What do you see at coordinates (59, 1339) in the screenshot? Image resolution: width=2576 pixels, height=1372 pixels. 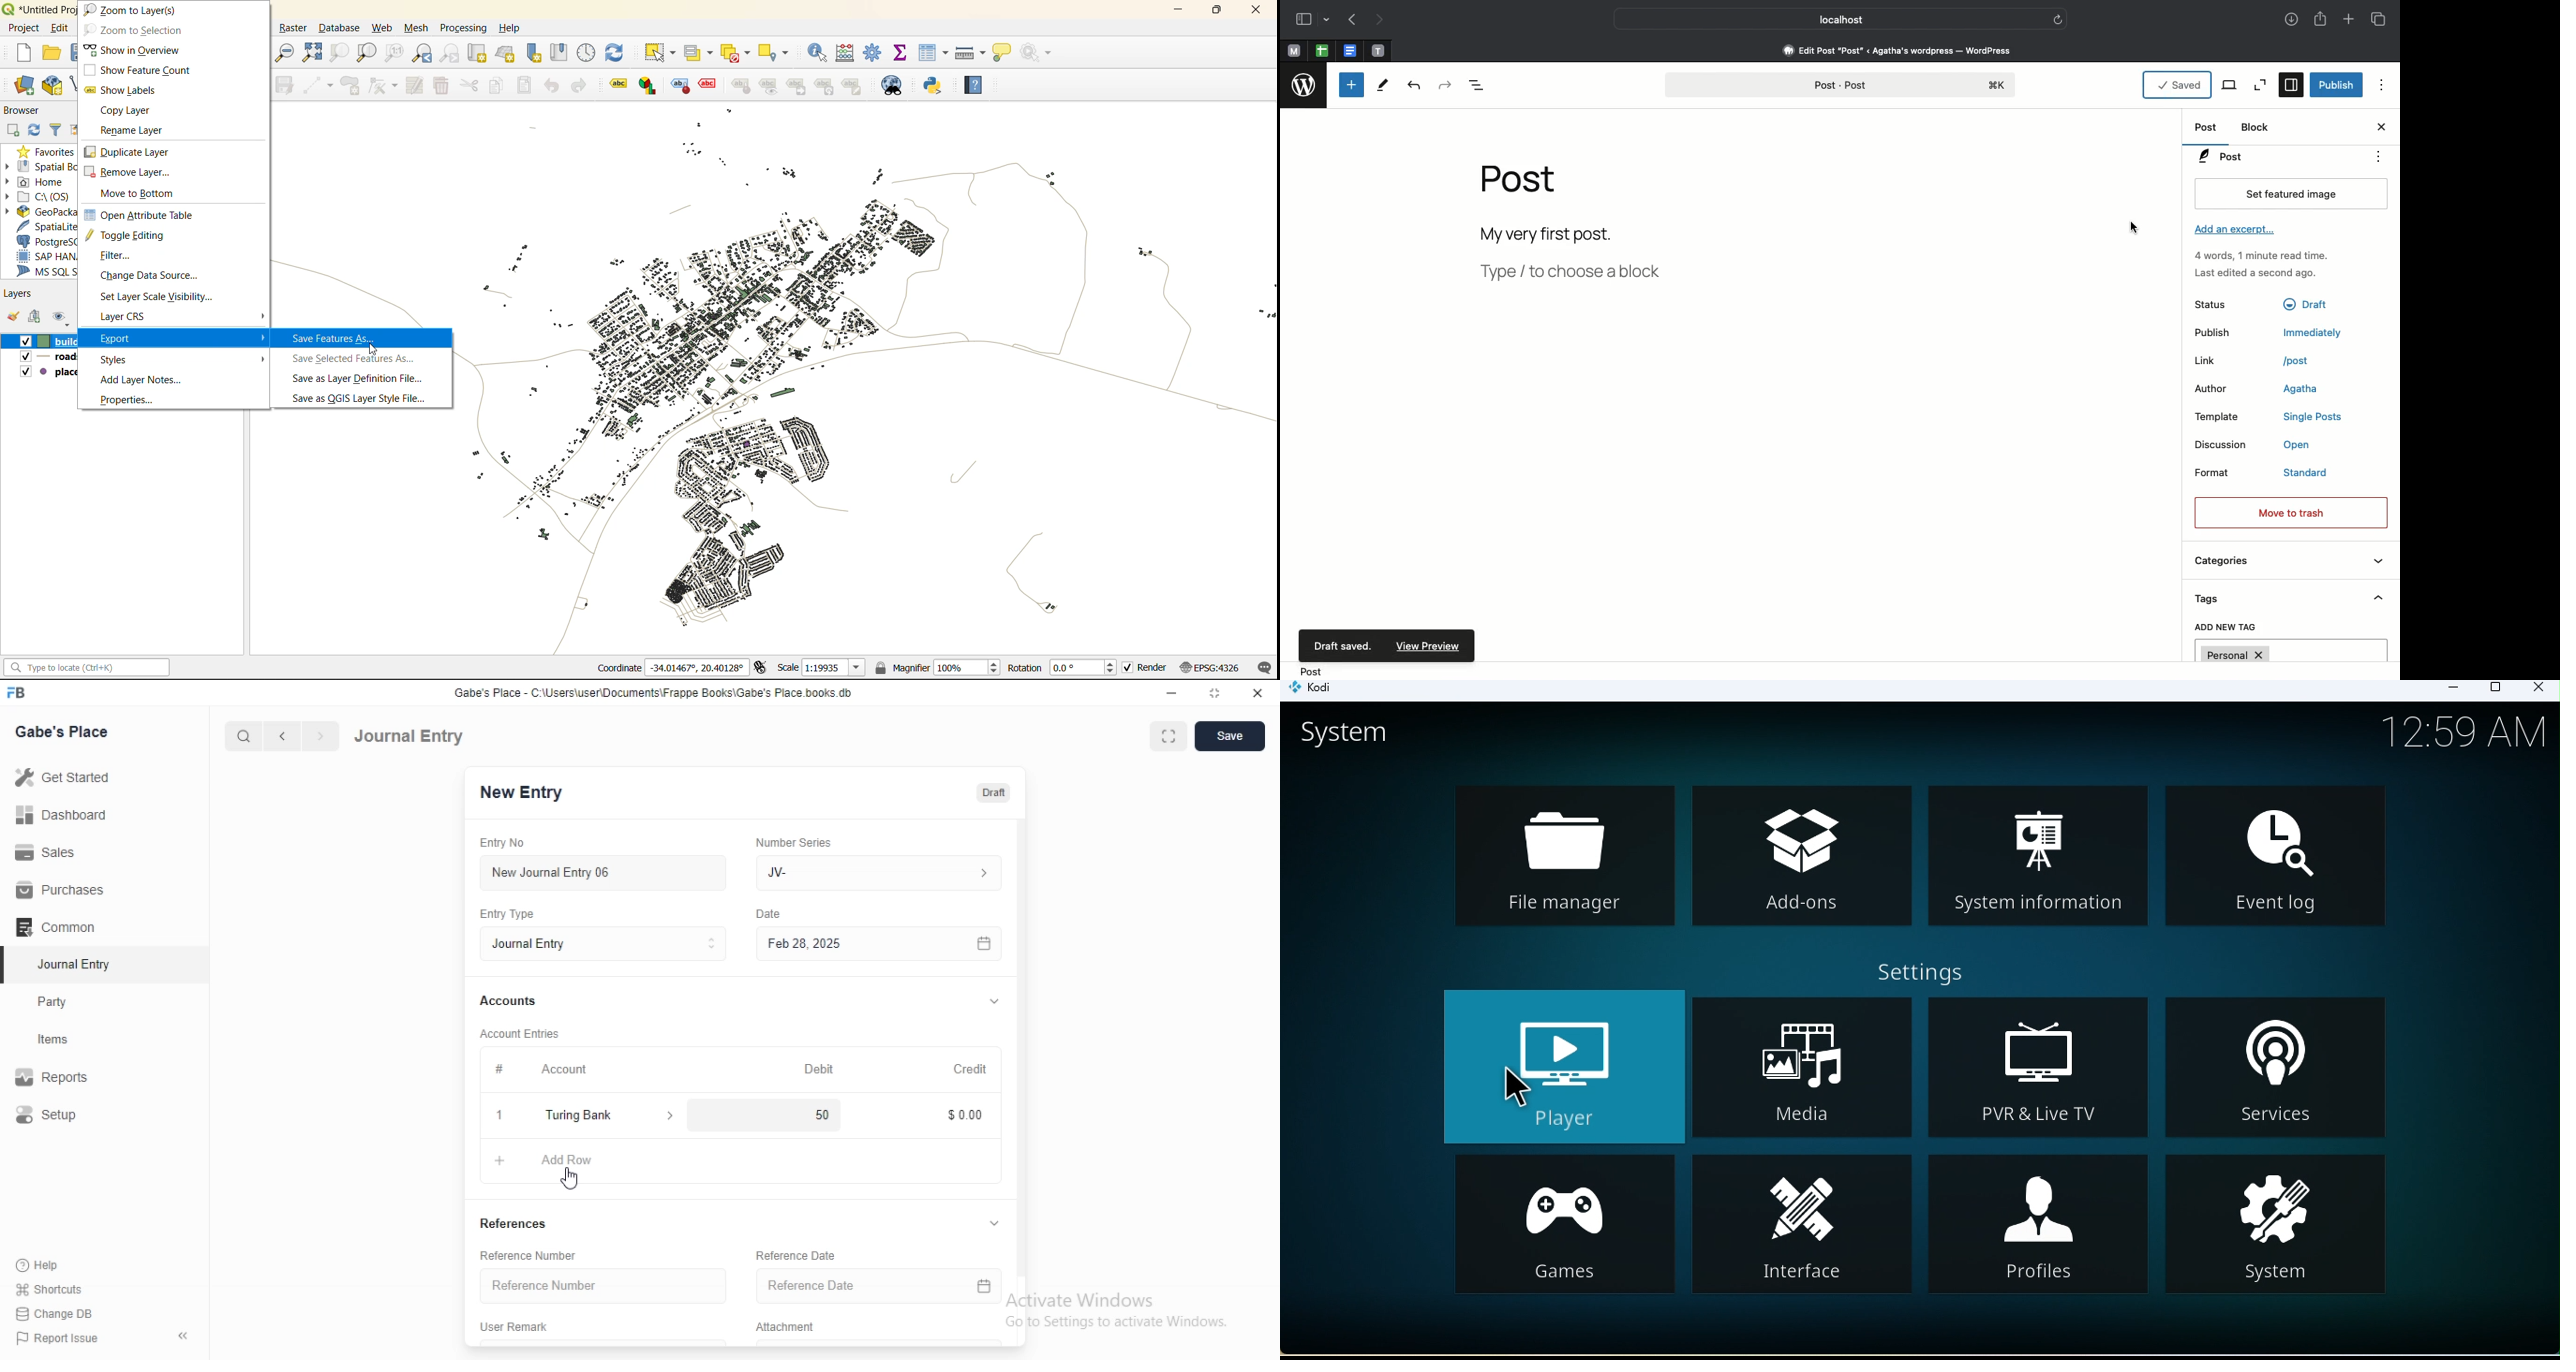 I see `) Report Issue` at bounding box center [59, 1339].